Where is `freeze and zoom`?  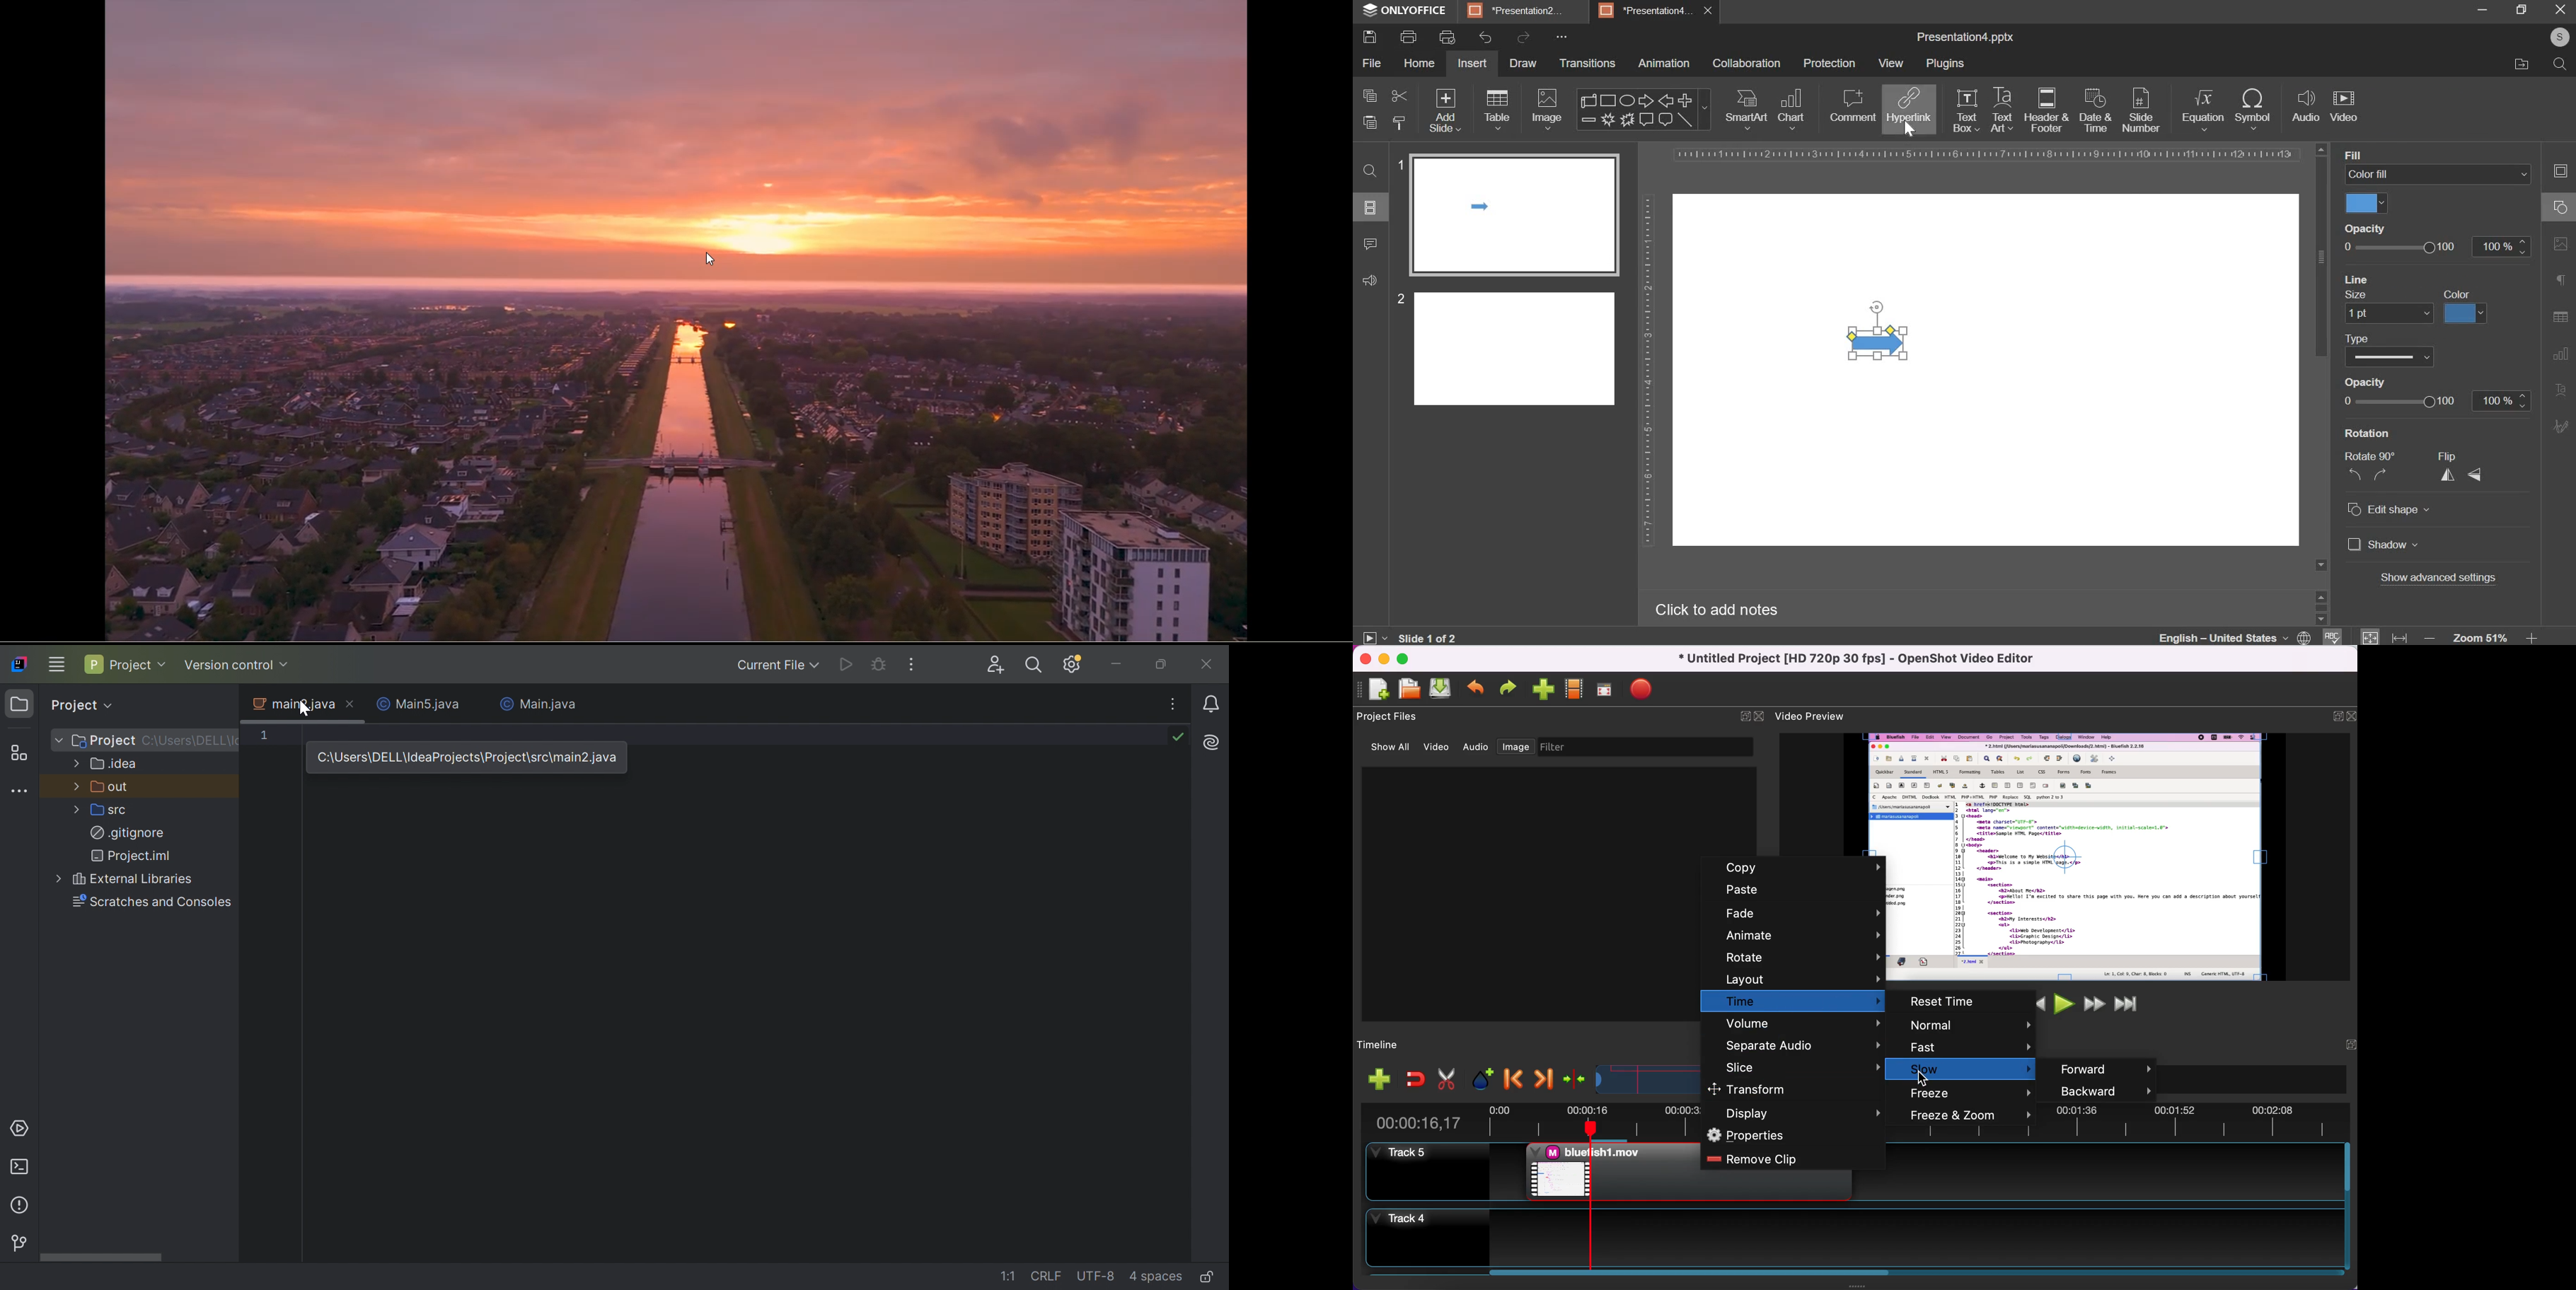 freeze and zoom is located at coordinates (1971, 1116).